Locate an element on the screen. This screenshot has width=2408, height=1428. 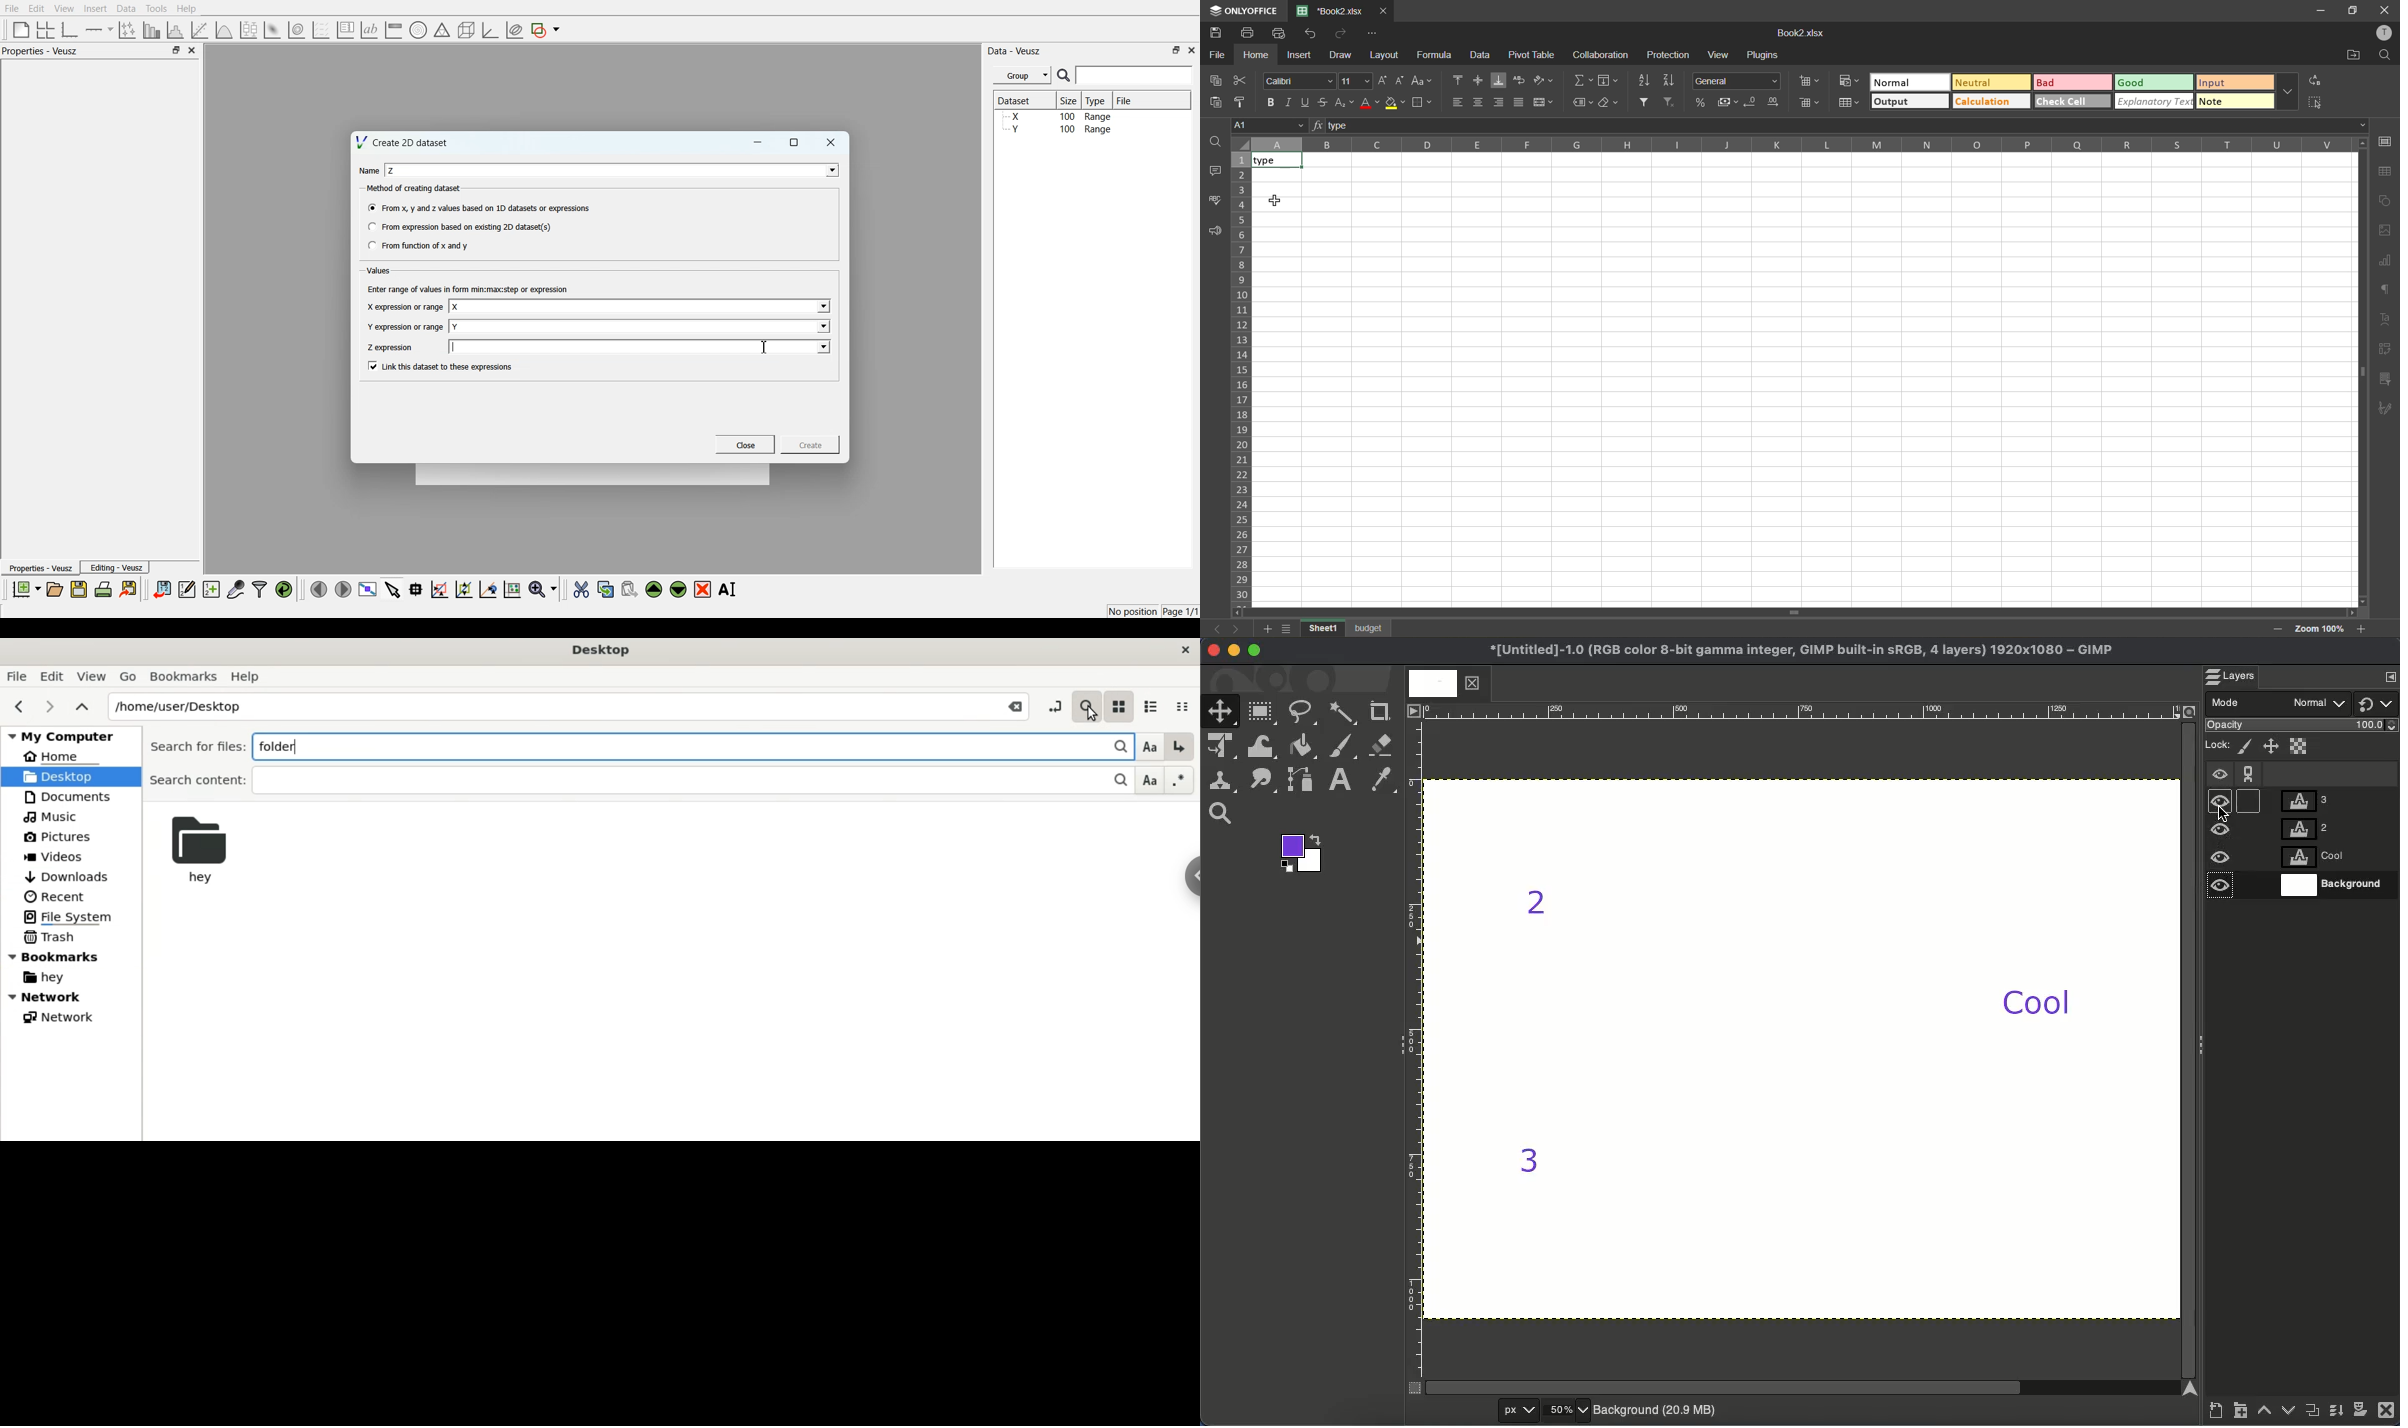
data is located at coordinates (1480, 57).